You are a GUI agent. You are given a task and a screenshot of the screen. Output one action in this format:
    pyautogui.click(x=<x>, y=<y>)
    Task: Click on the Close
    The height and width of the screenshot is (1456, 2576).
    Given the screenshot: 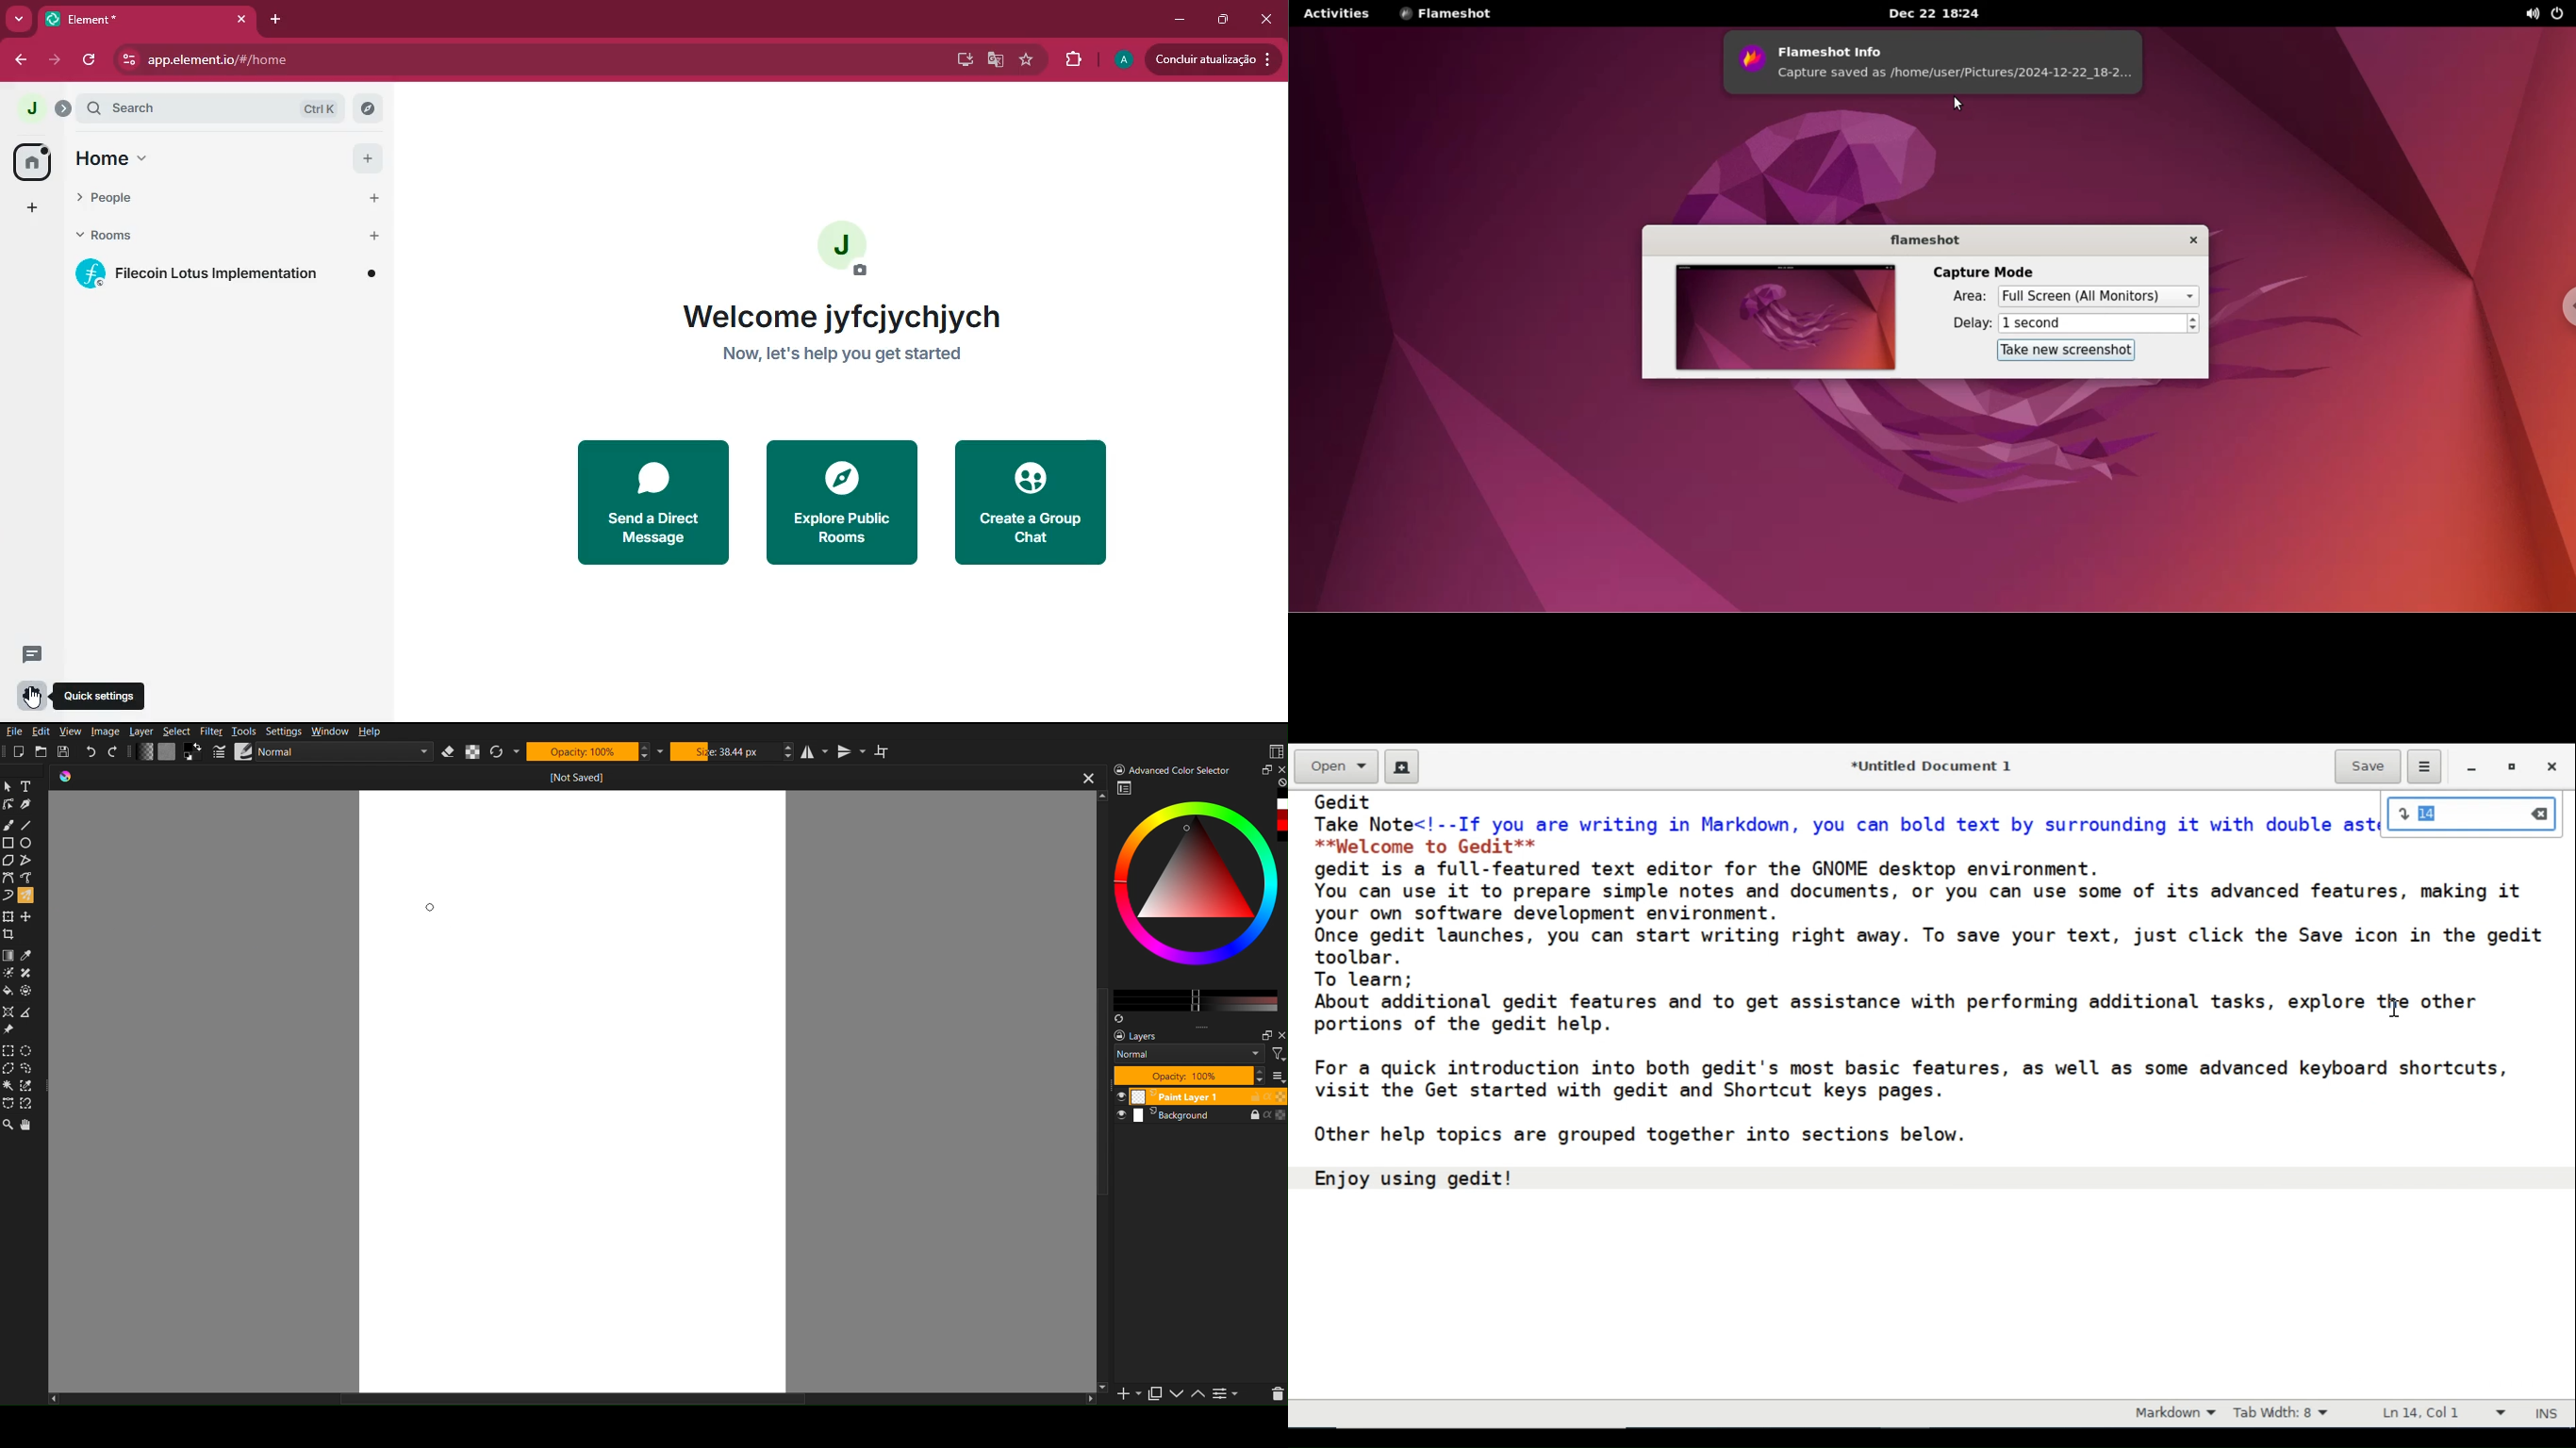 What is the action you would take?
    pyautogui.click(x=2551, y=768)
    